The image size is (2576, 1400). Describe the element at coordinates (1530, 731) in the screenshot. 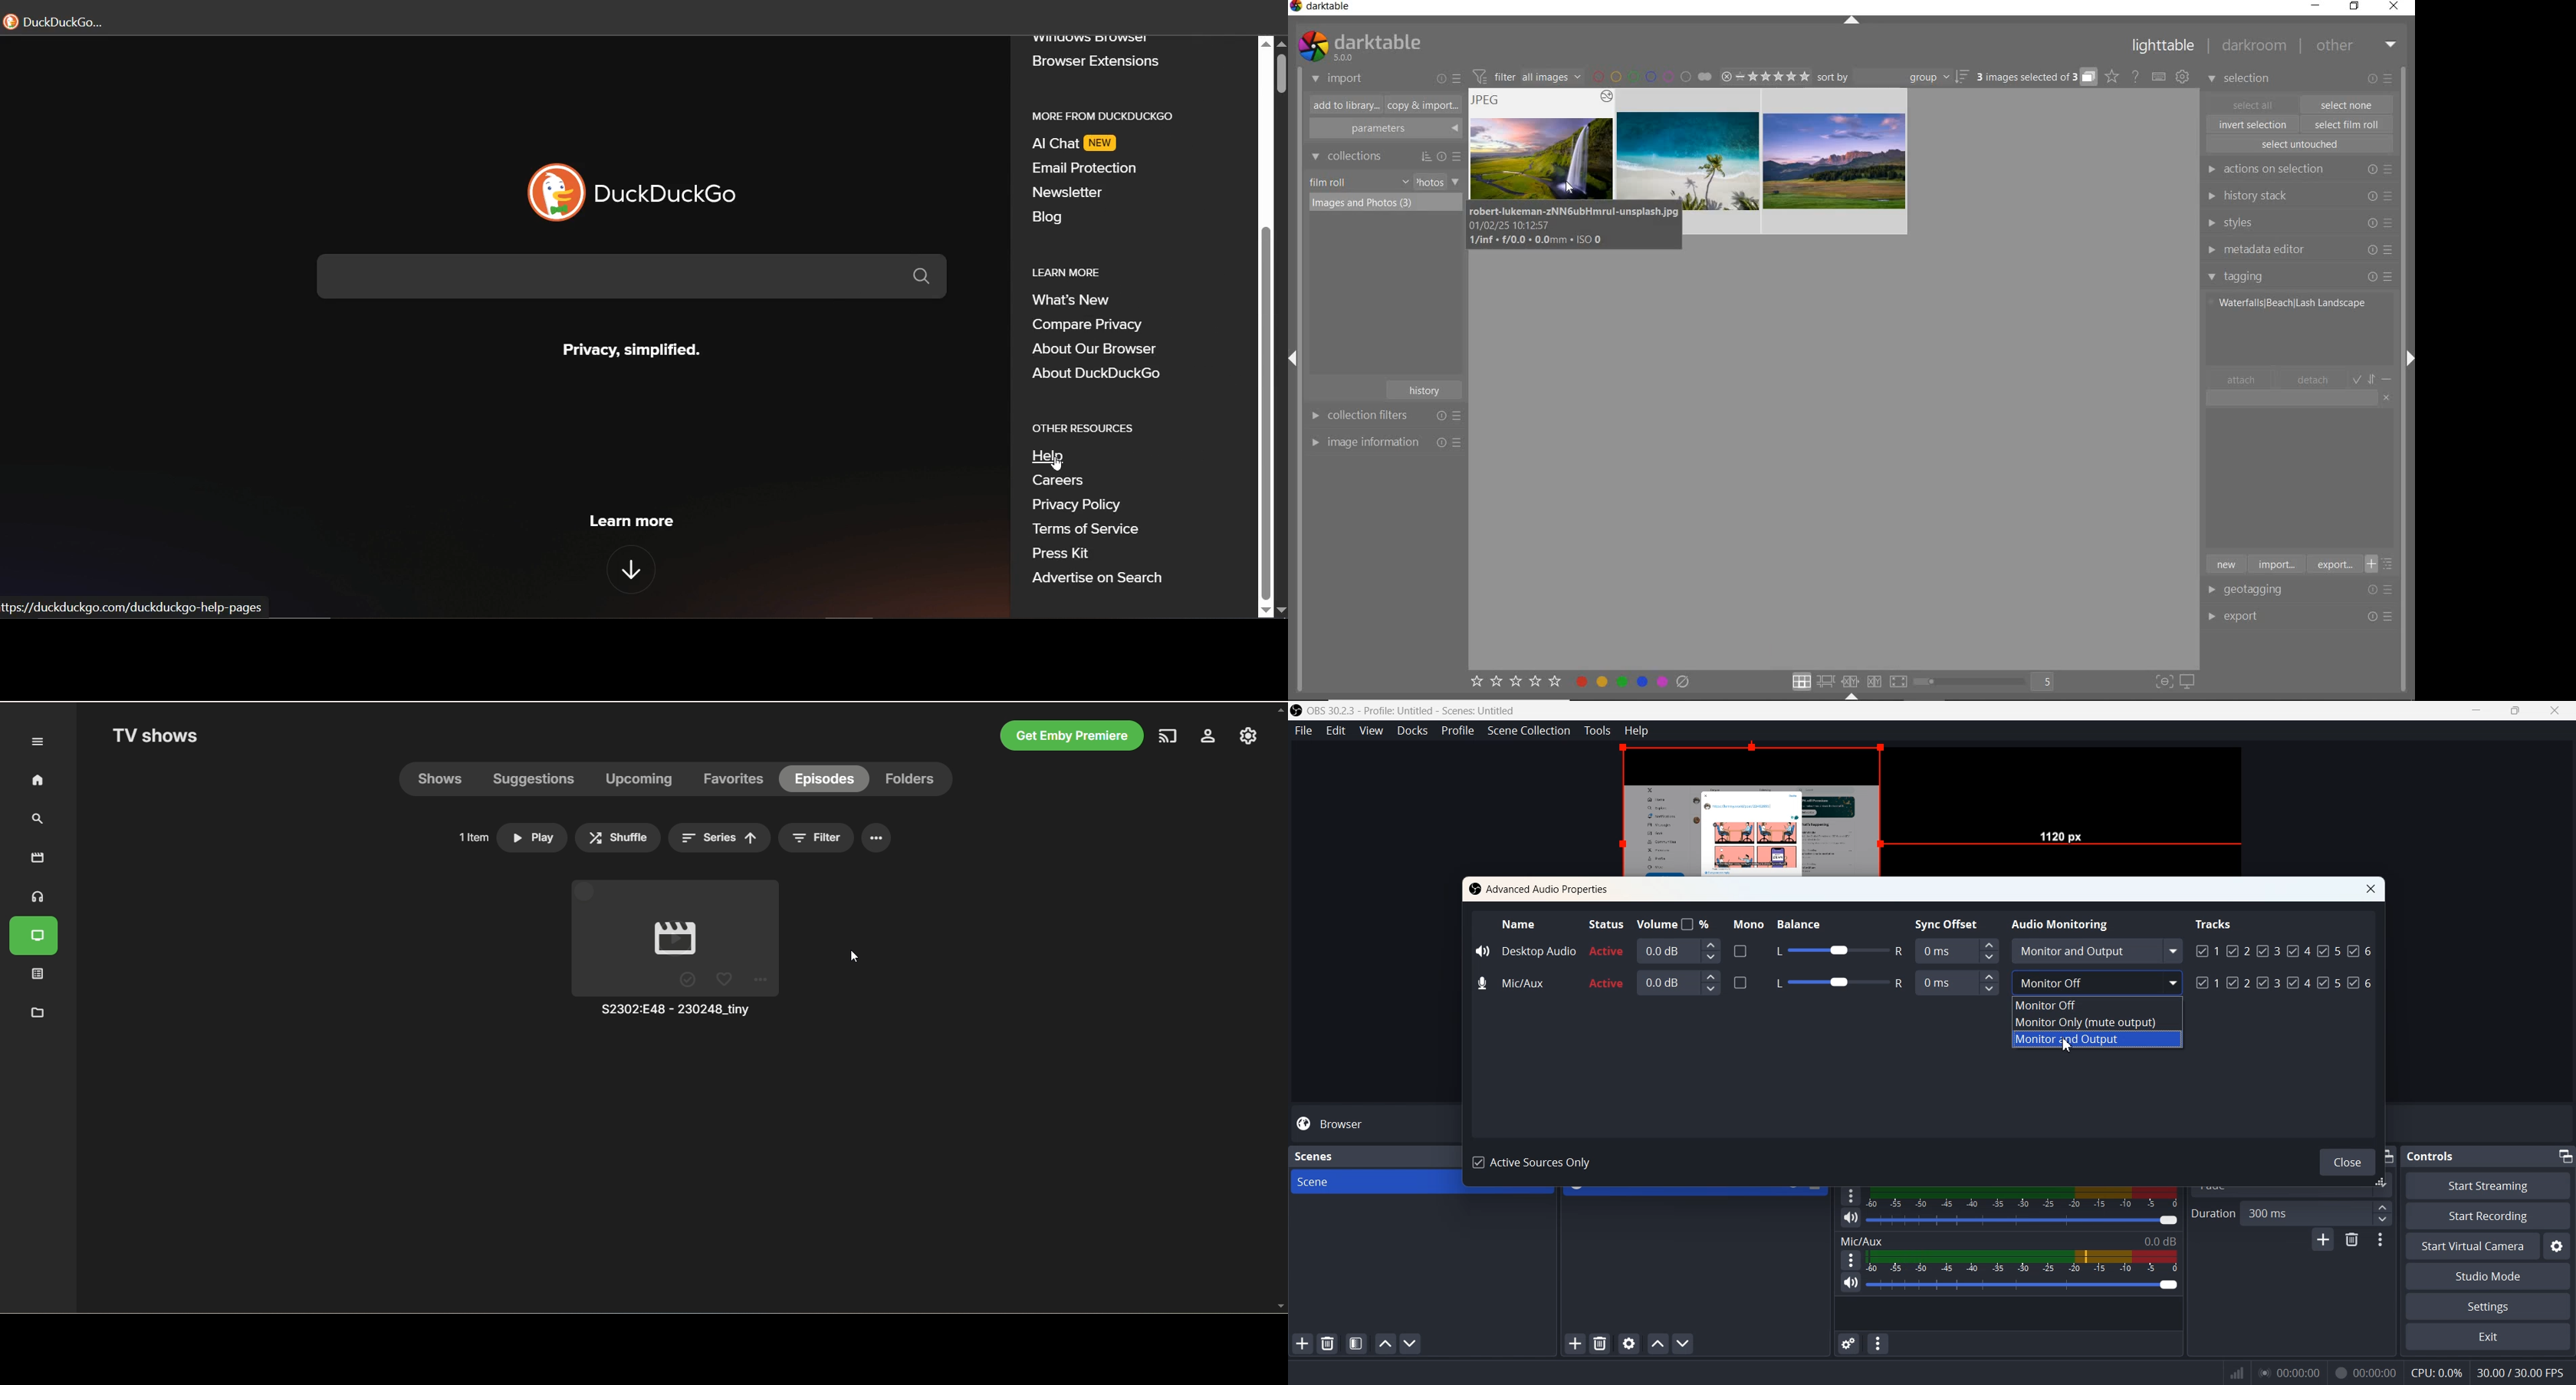

I see `Scene Collection` at that location.